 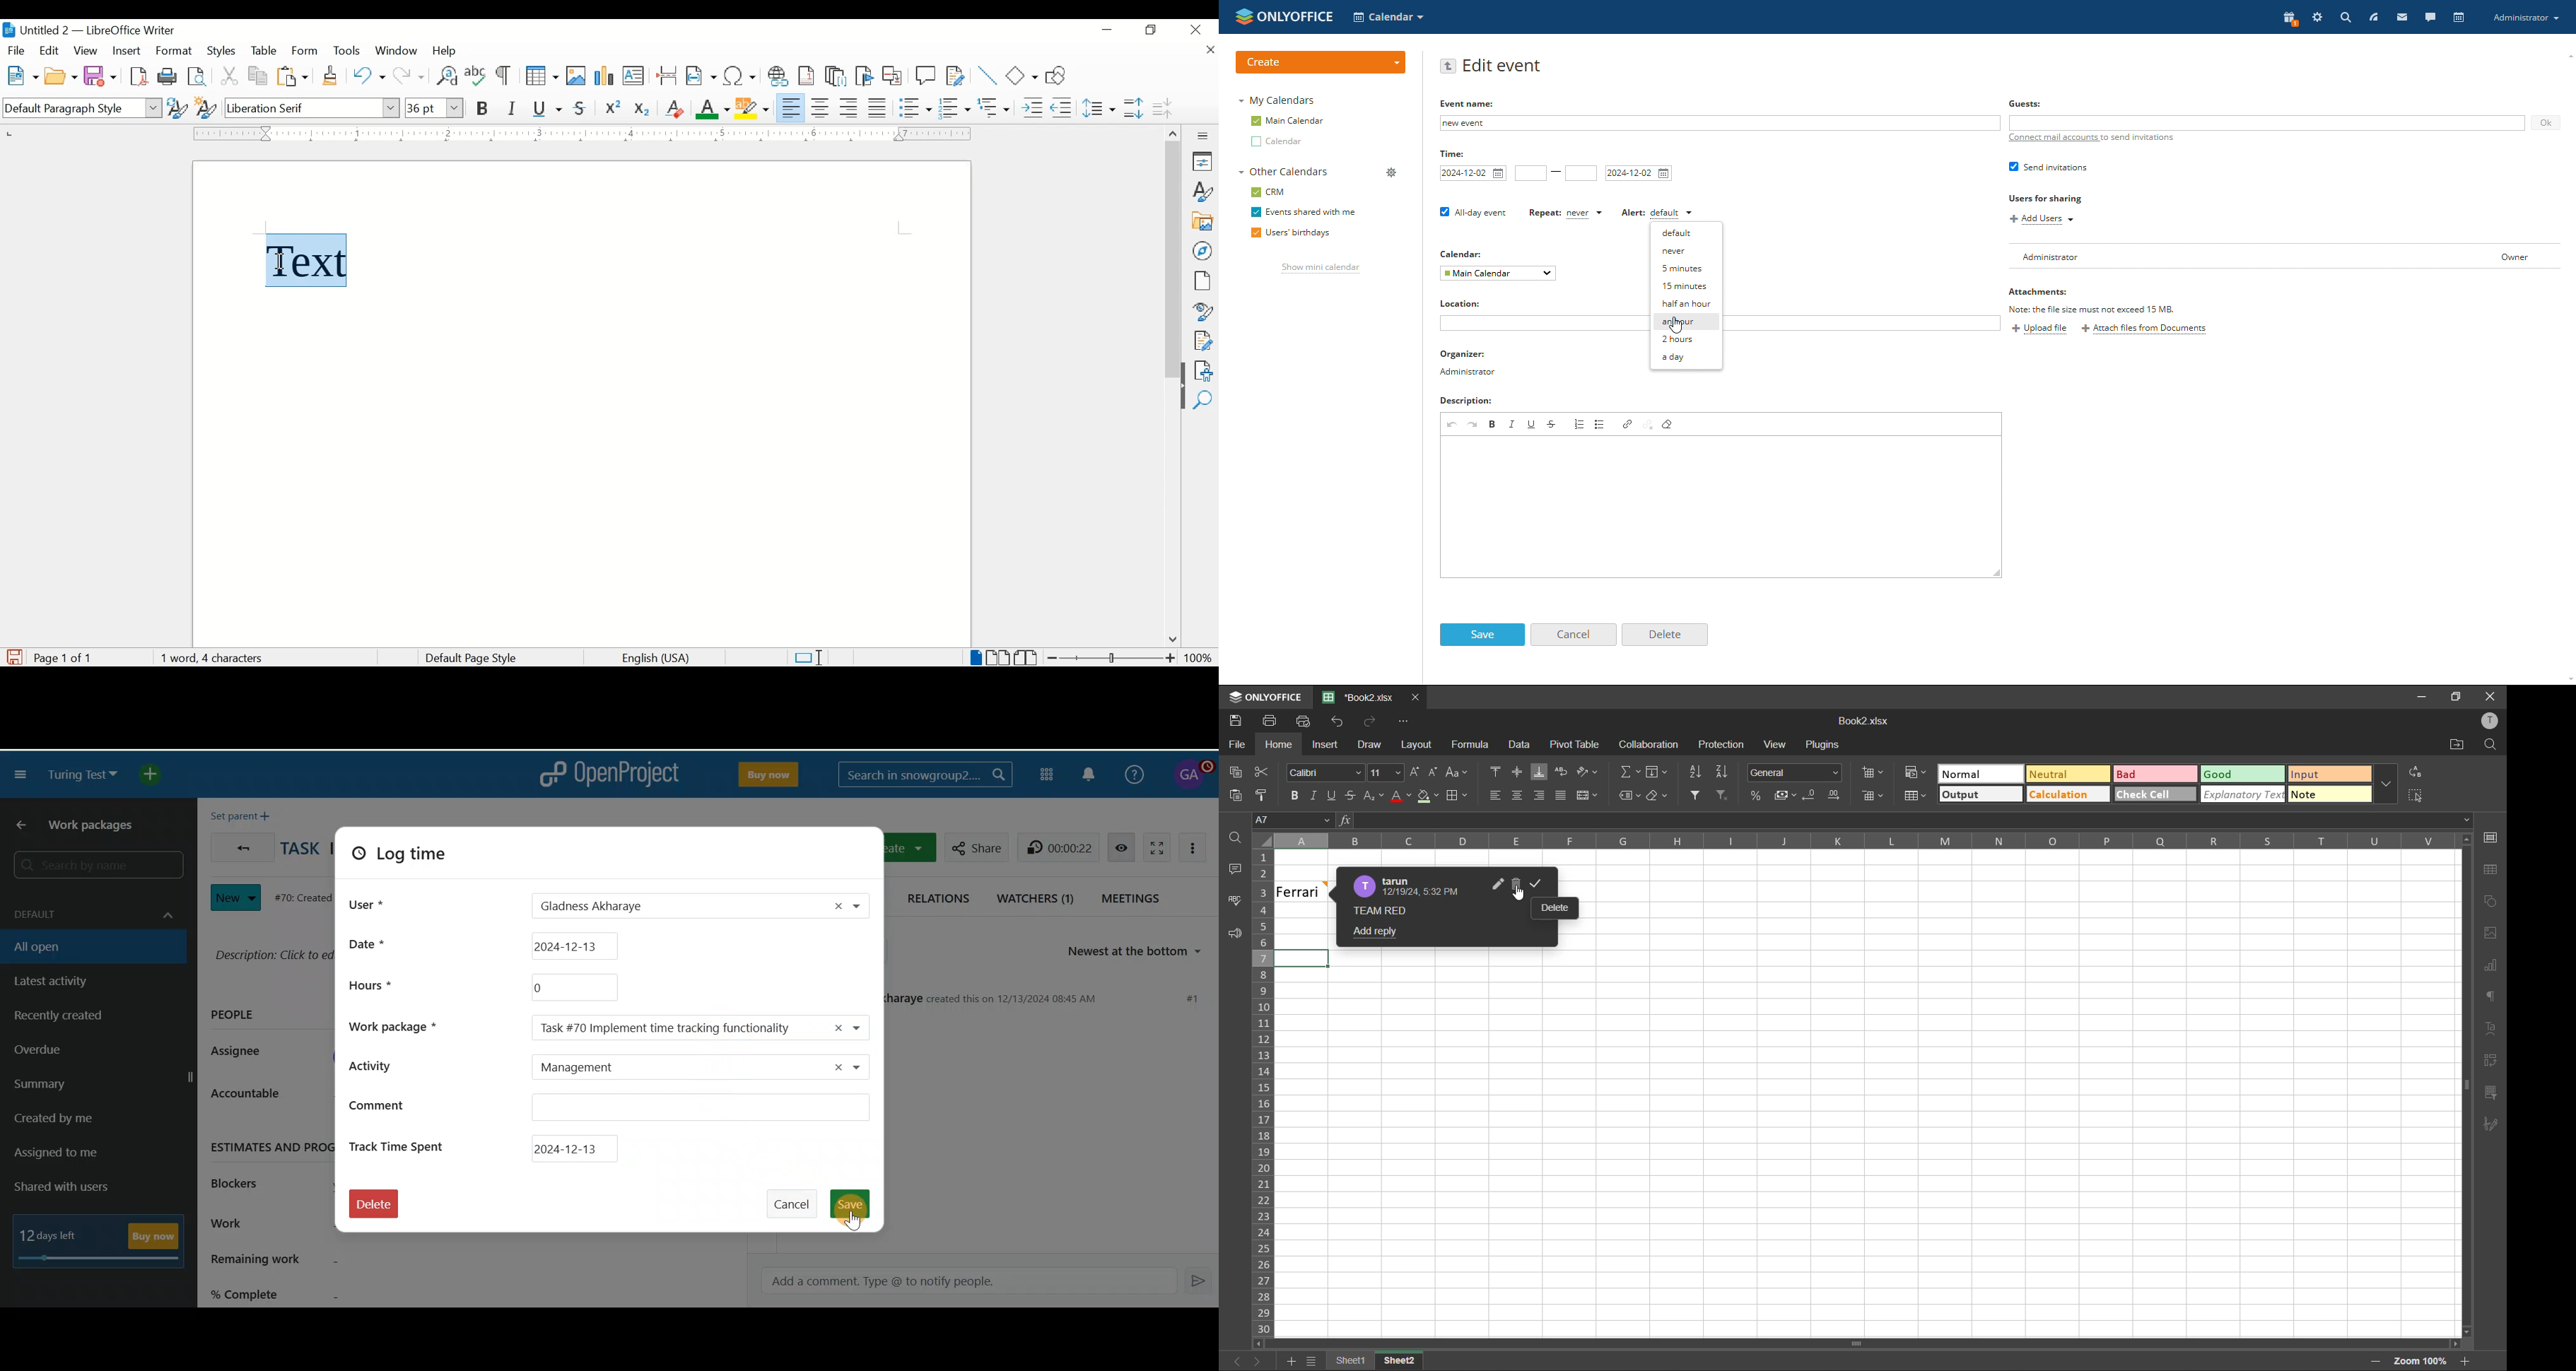 What do you see at coordinates (101, 76) in the screenshot?
I see `save ` at bounding box center [101, 76].